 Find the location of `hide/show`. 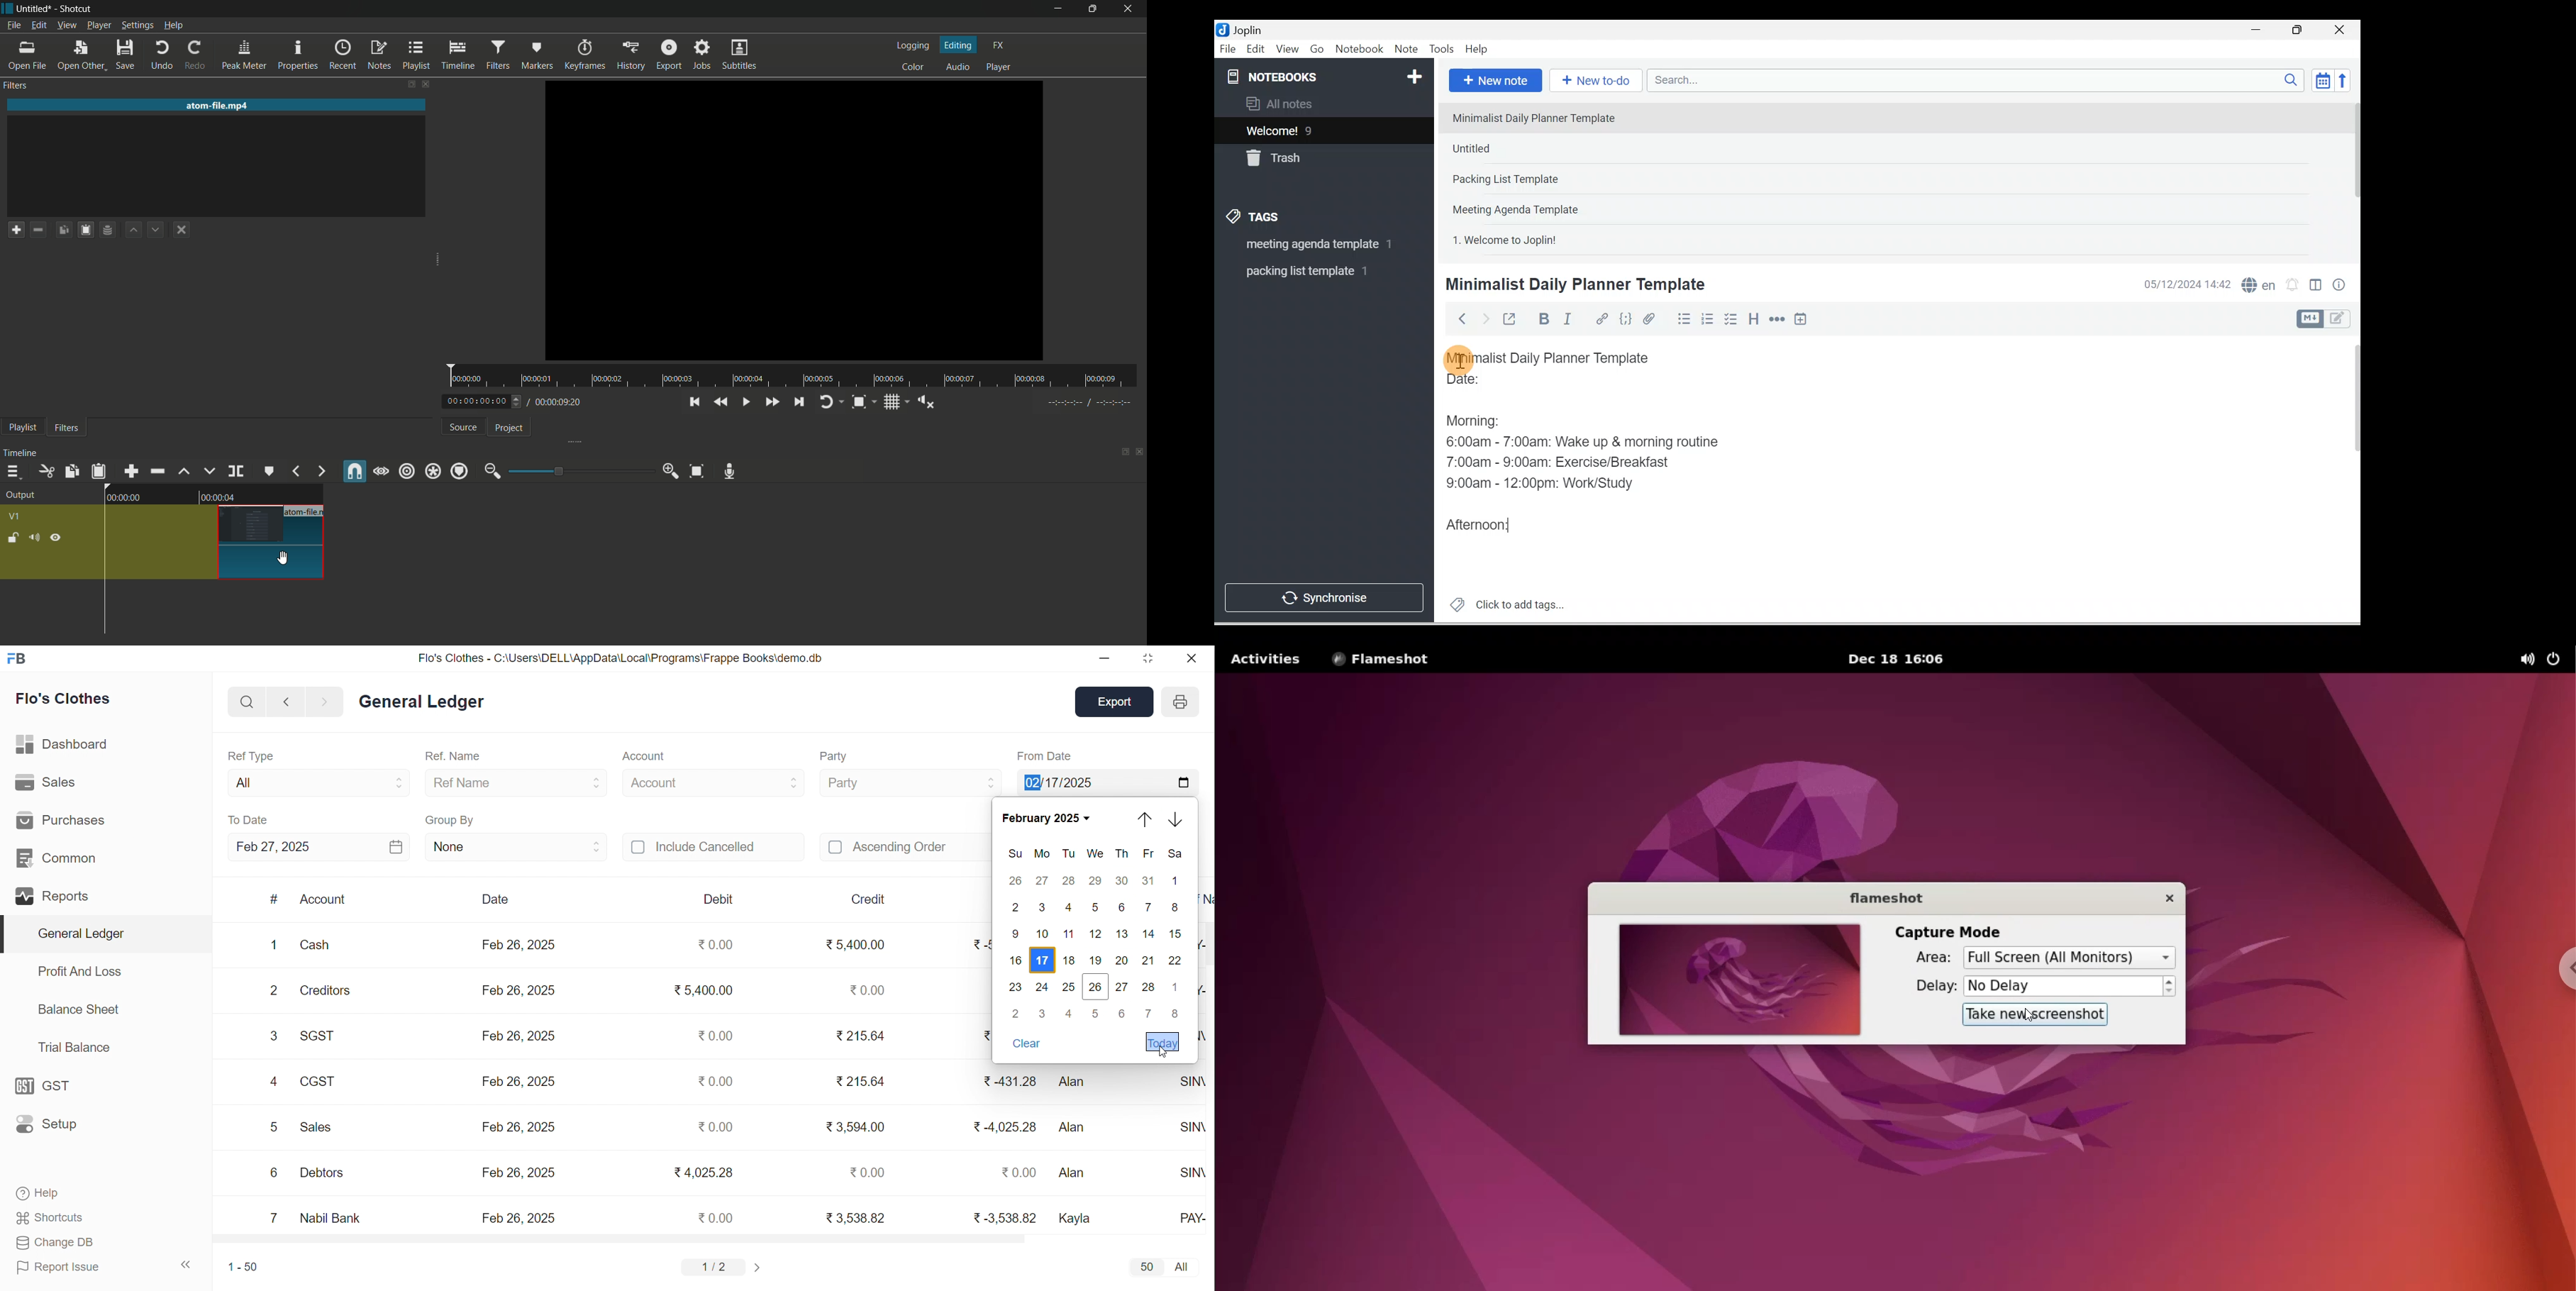

hide/show is located at coordinates (56, 539).